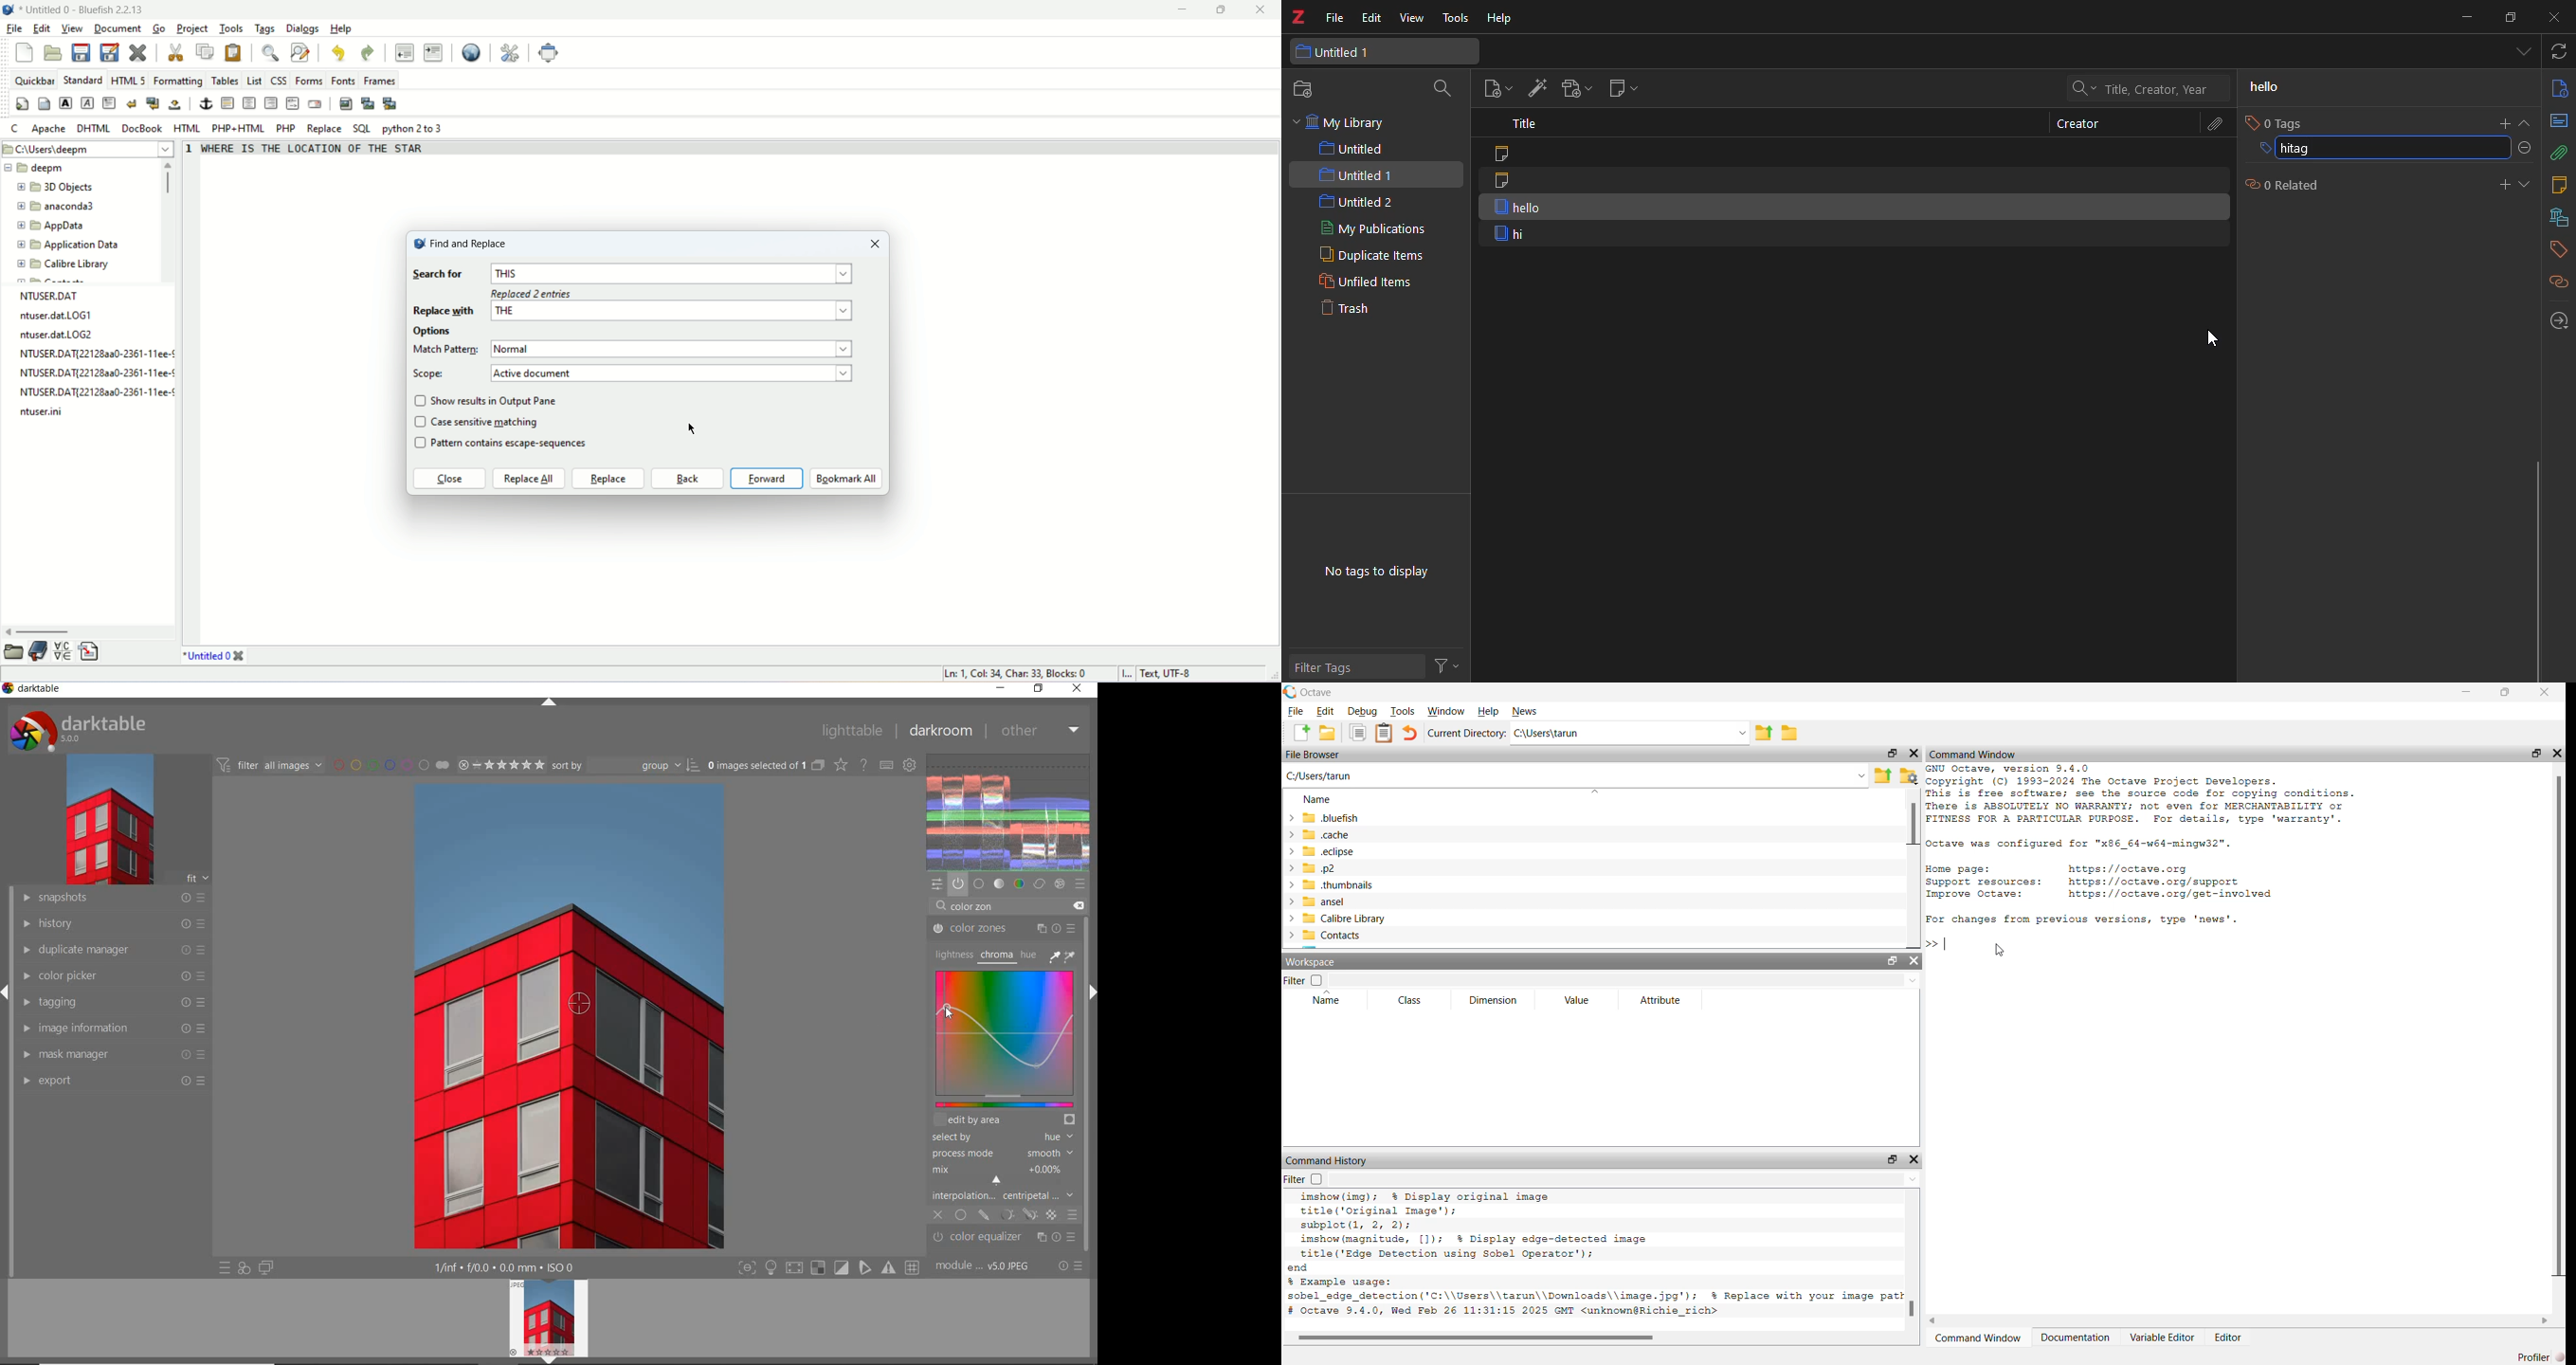 Image resolution: width=2576 pixels, height=1372 pixels. I want to click on z, so click(1302, 18).